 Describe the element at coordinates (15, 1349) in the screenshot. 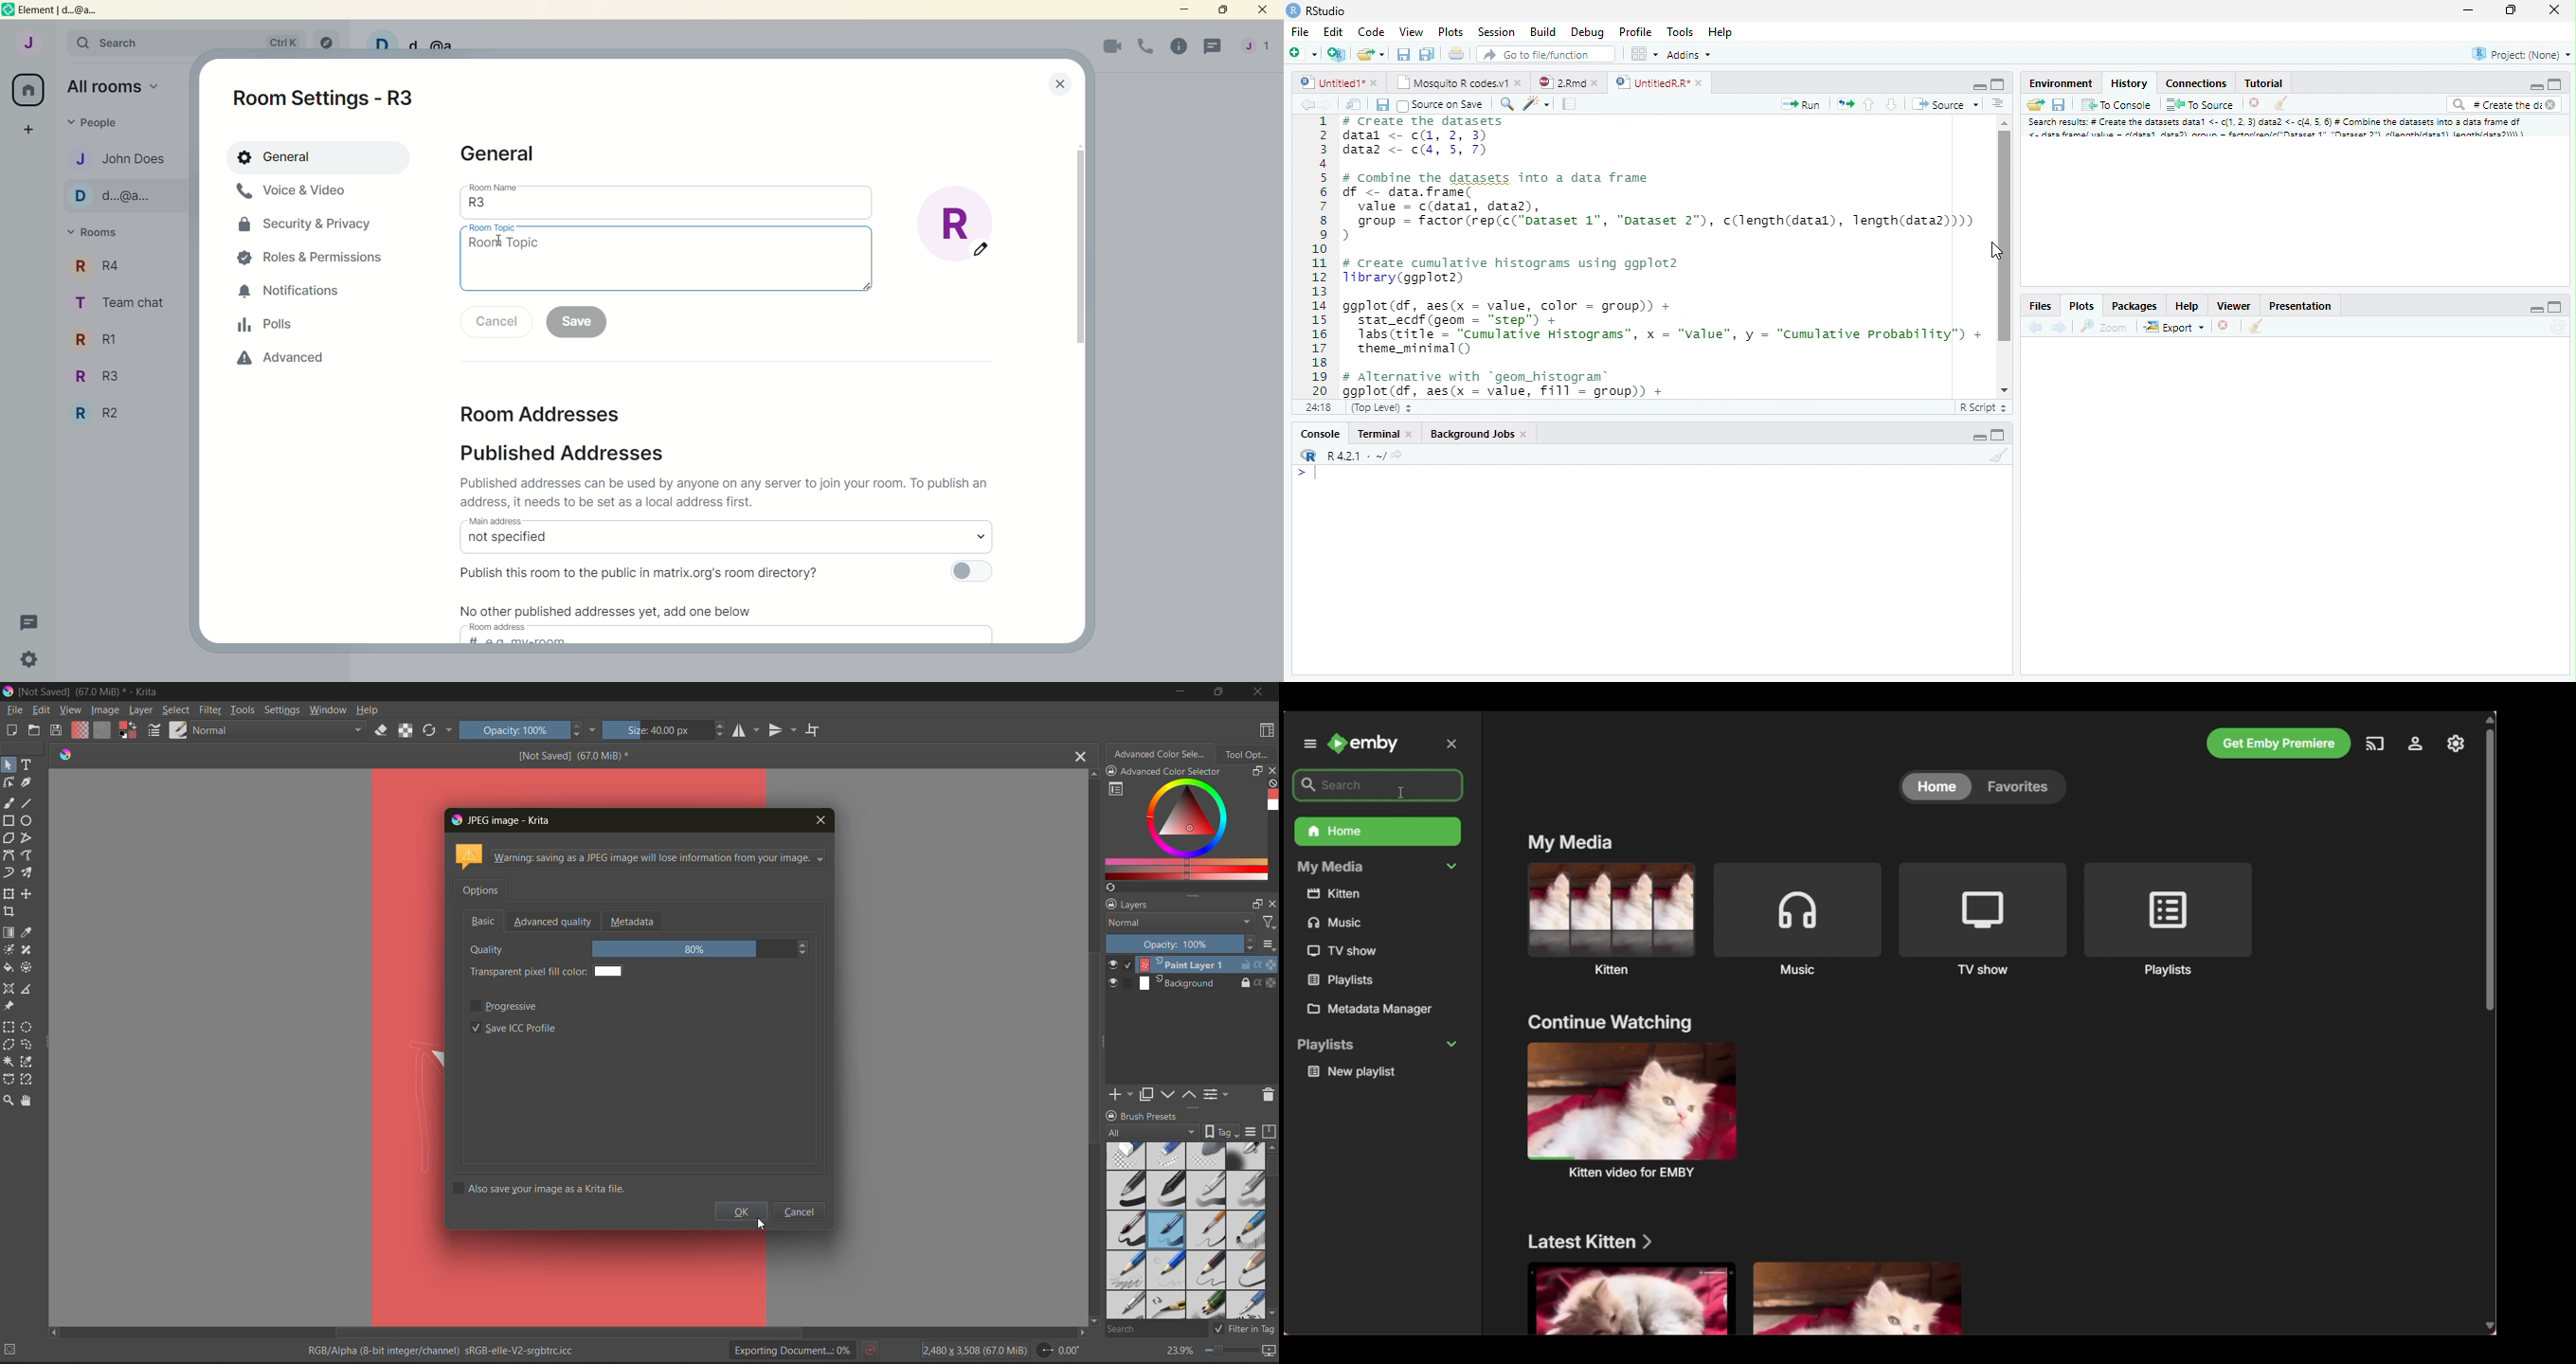

I see `No selection` at that location.